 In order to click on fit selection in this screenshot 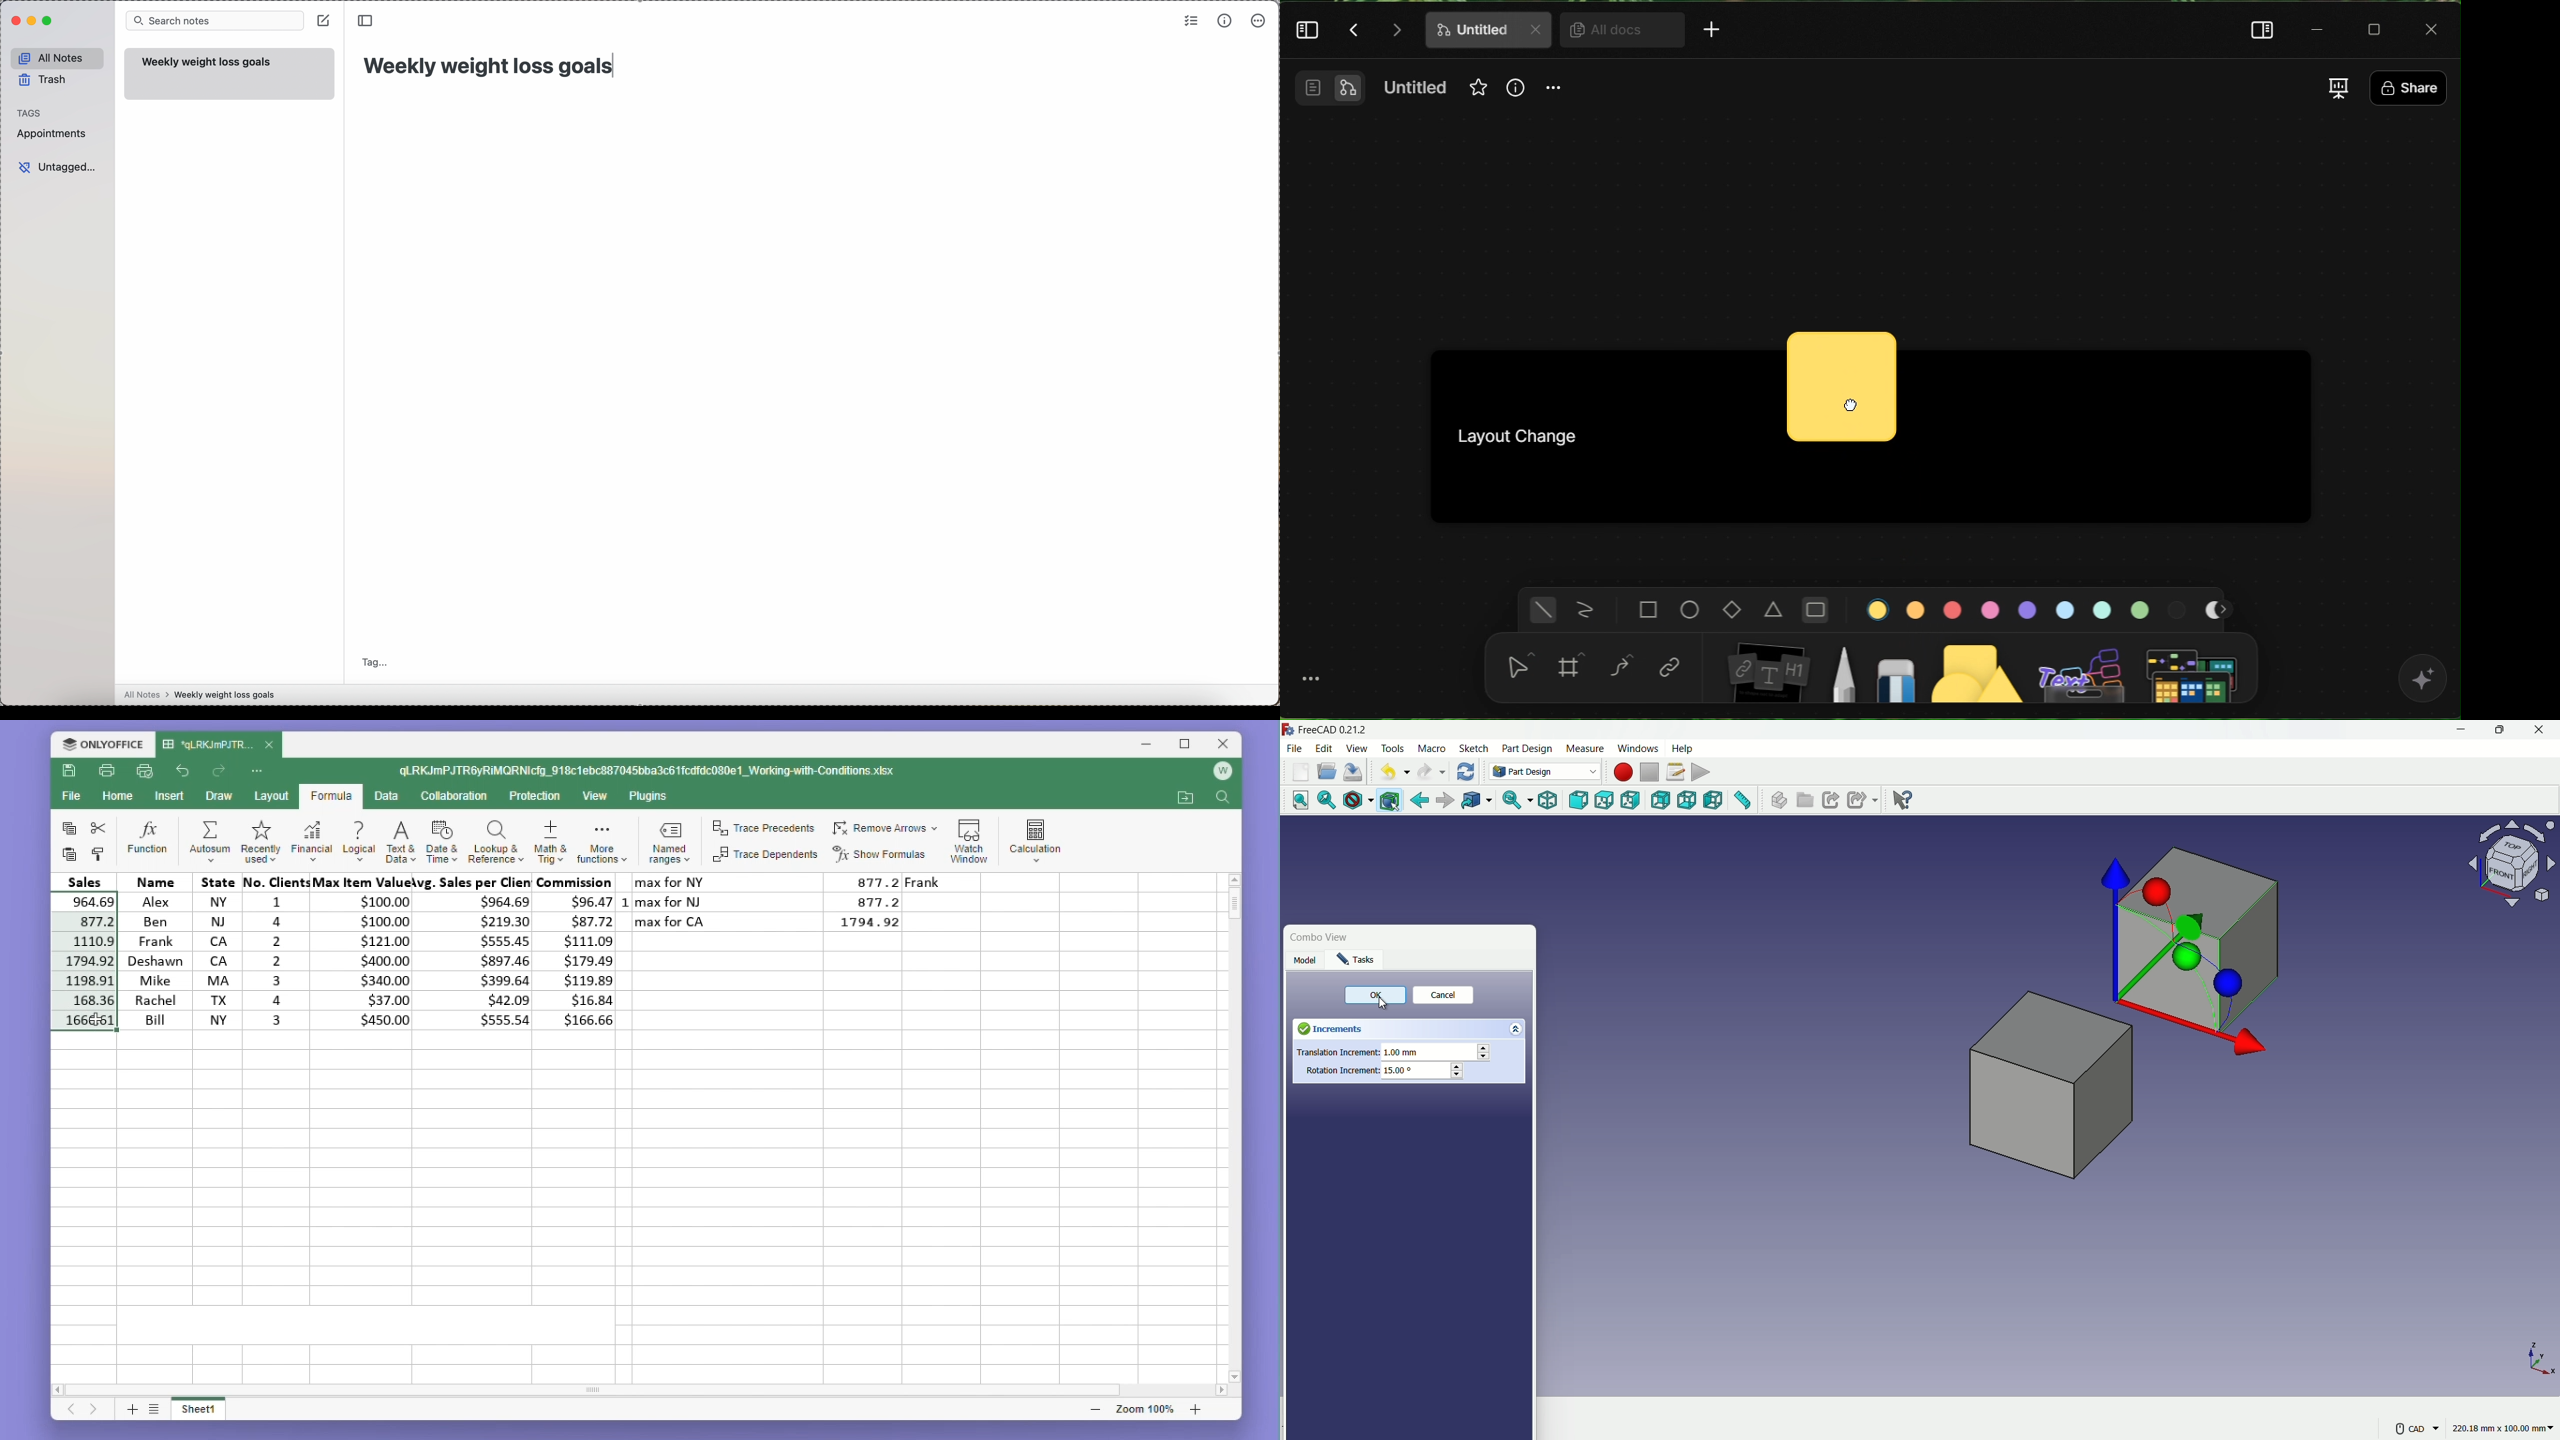, I will do `click(1323, 801)`.